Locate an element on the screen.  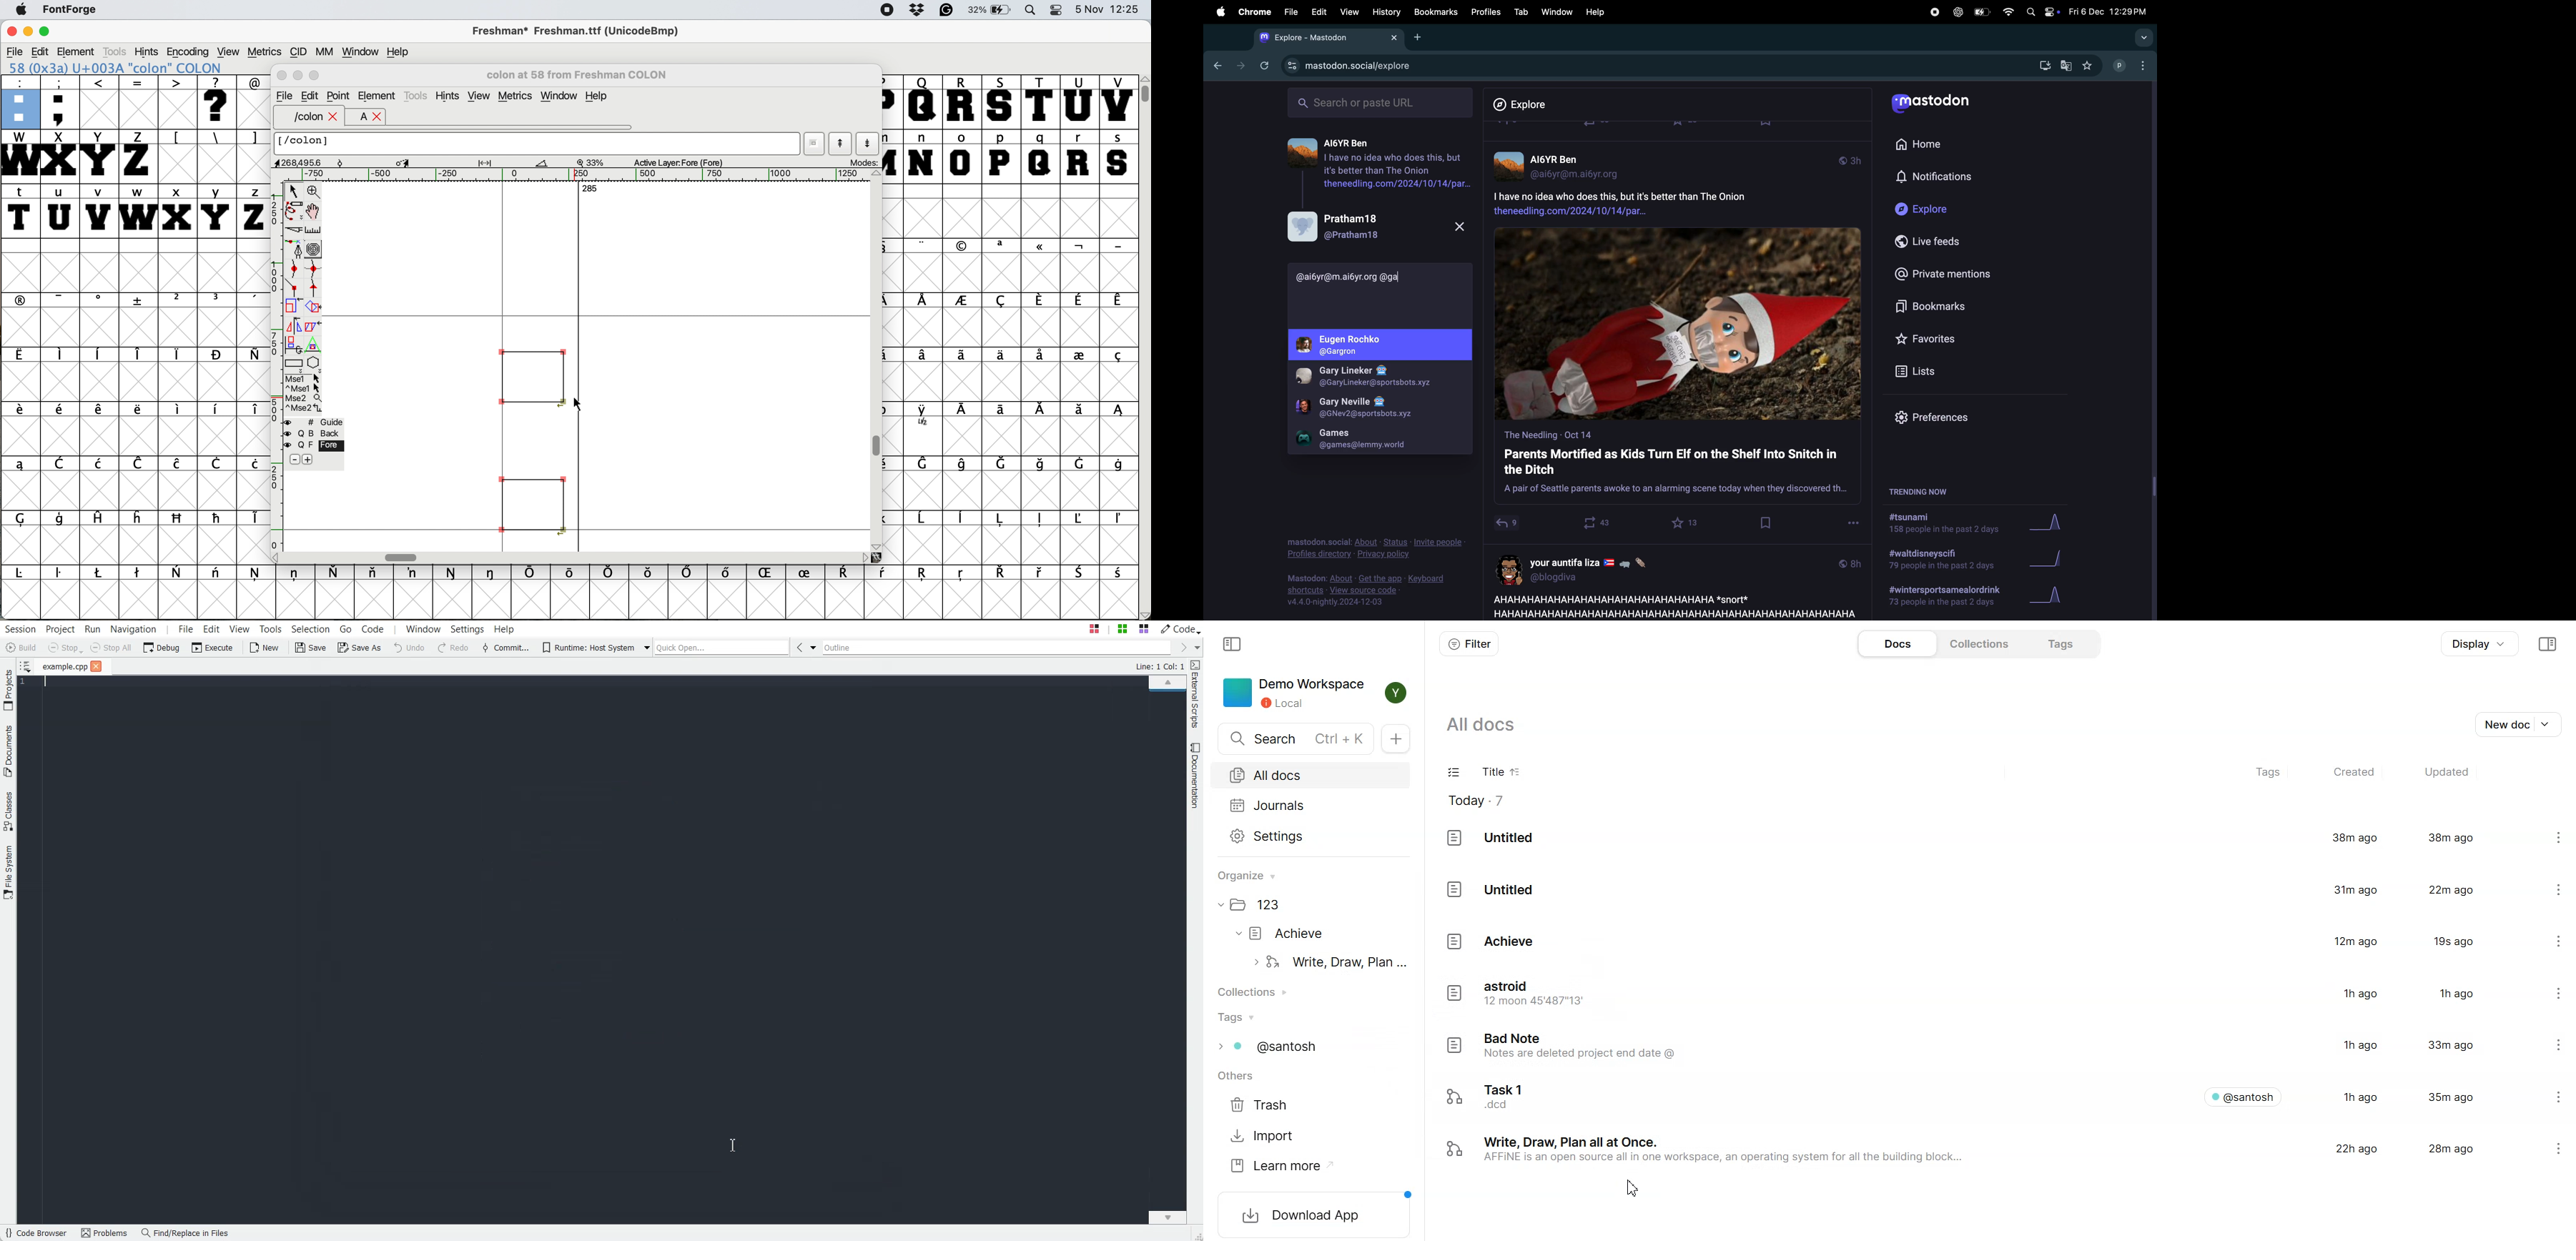
window is located at coordinates (362, 50).